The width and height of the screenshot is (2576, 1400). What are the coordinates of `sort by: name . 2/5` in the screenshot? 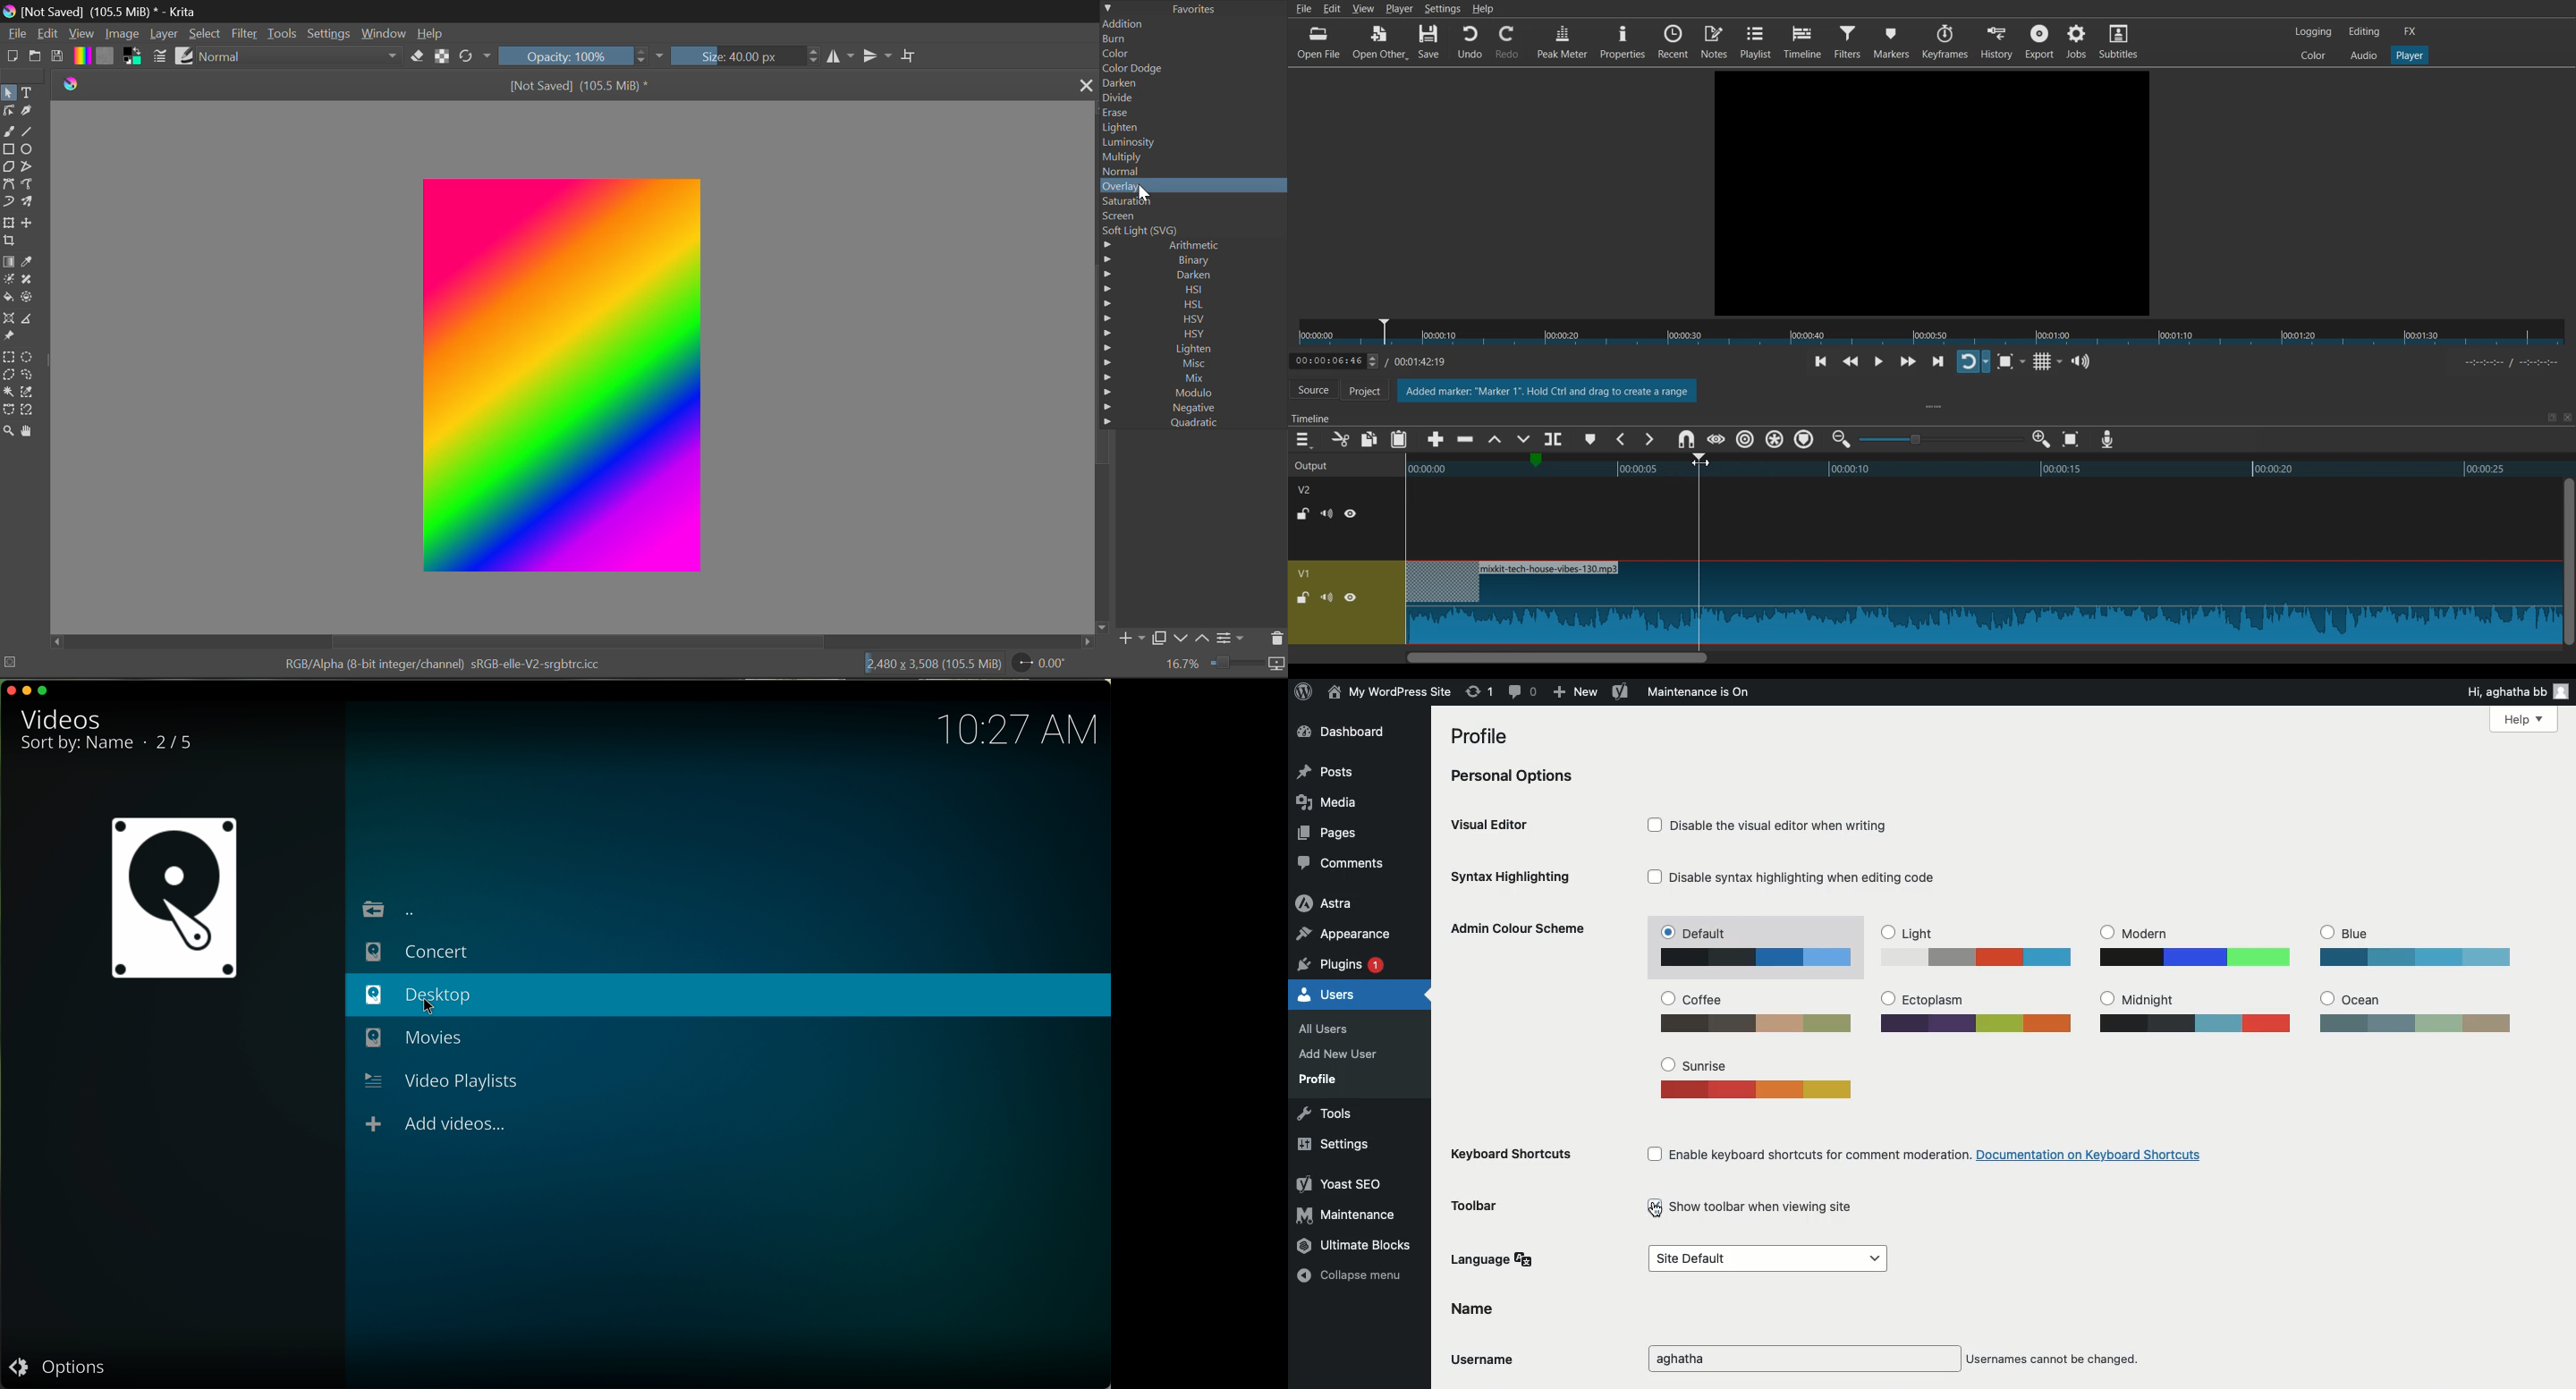 It's located at (102, 746).